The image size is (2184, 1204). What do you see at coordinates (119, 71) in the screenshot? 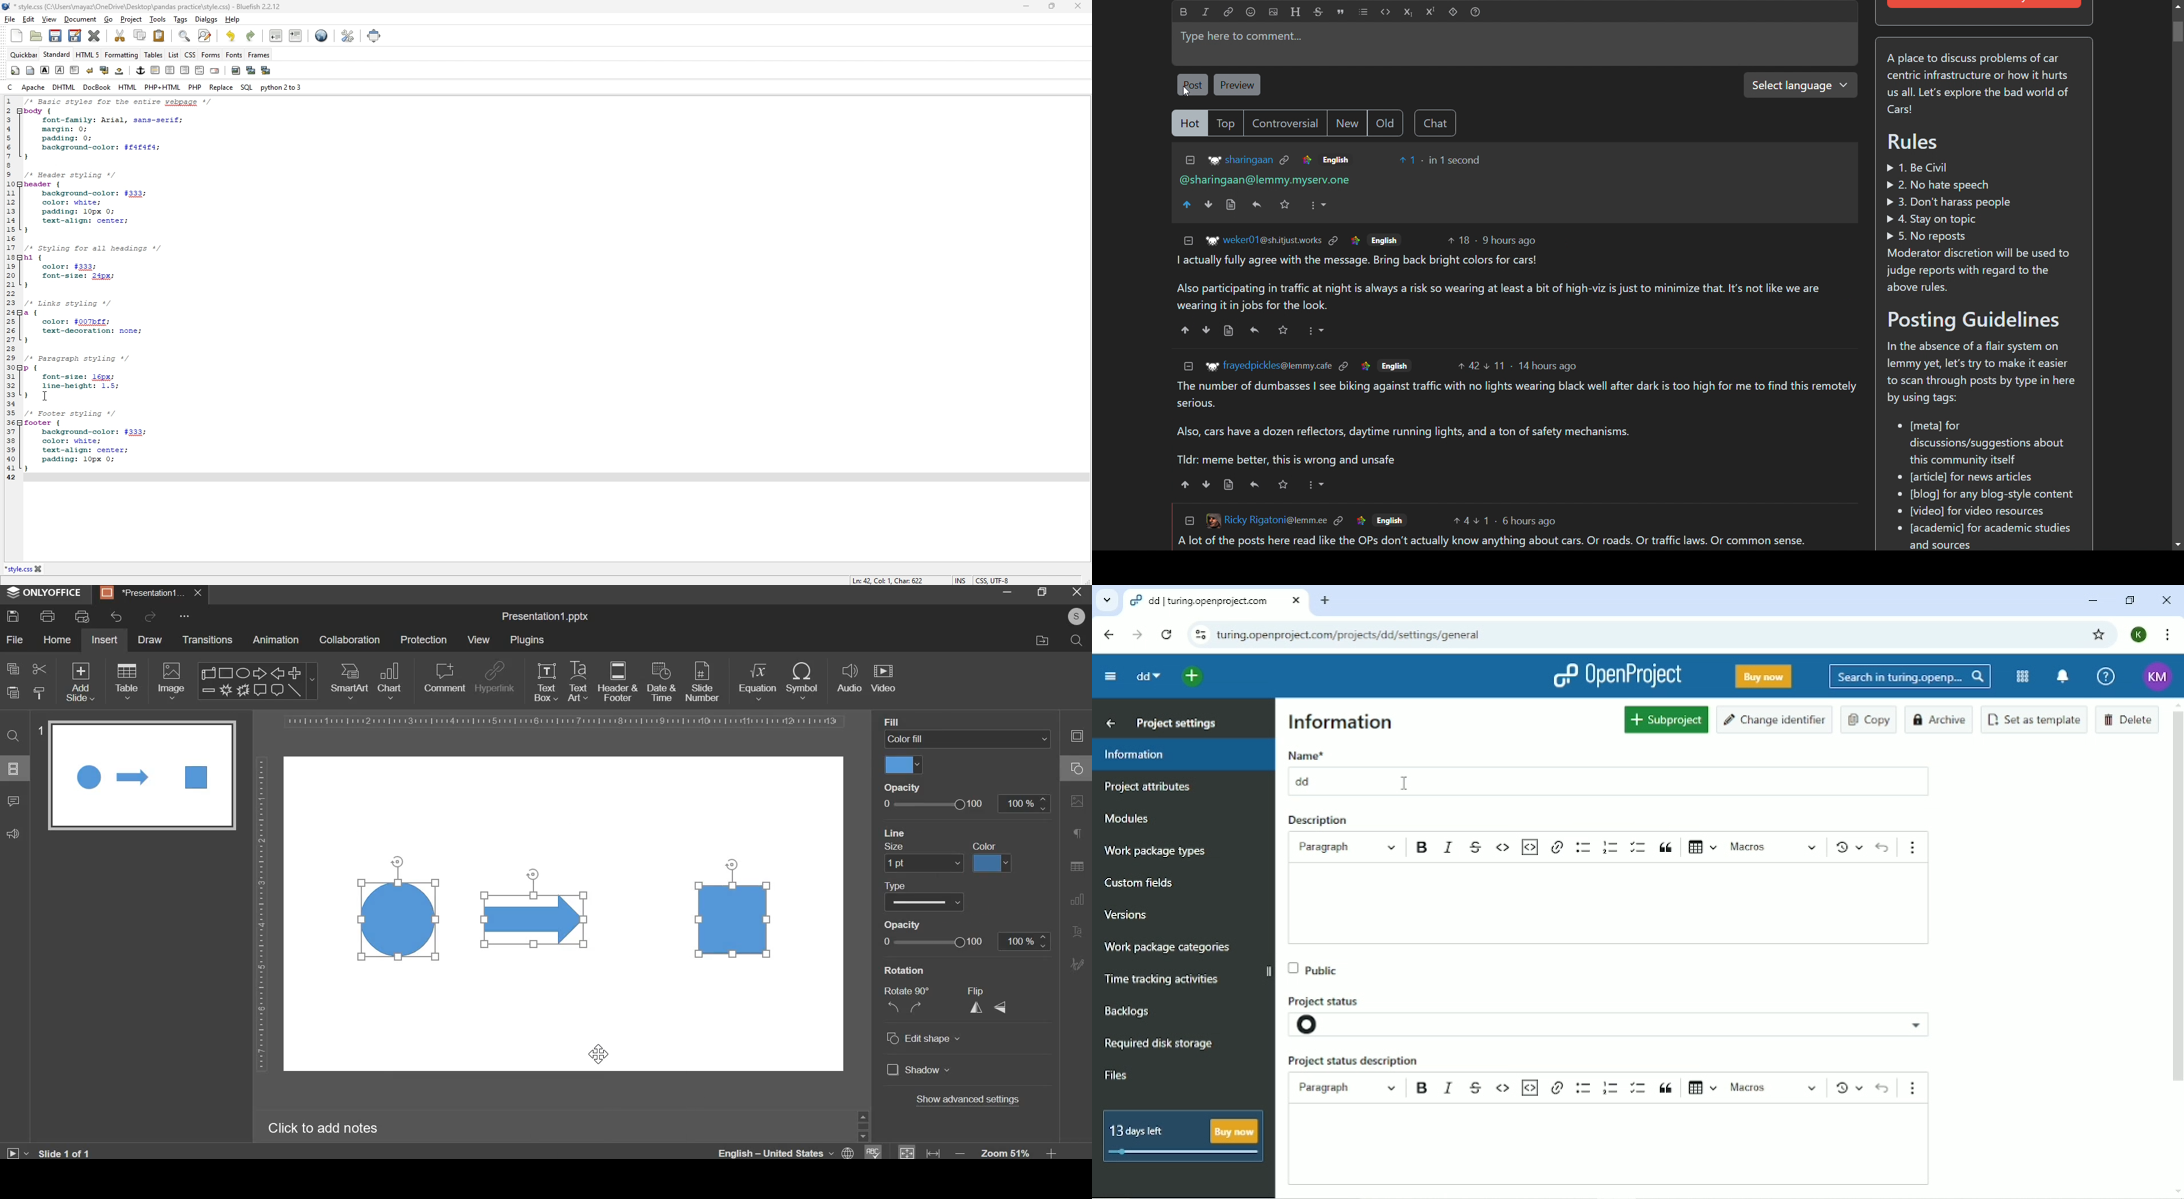
I see `non-breaking space` at bounding box center [119, 71].